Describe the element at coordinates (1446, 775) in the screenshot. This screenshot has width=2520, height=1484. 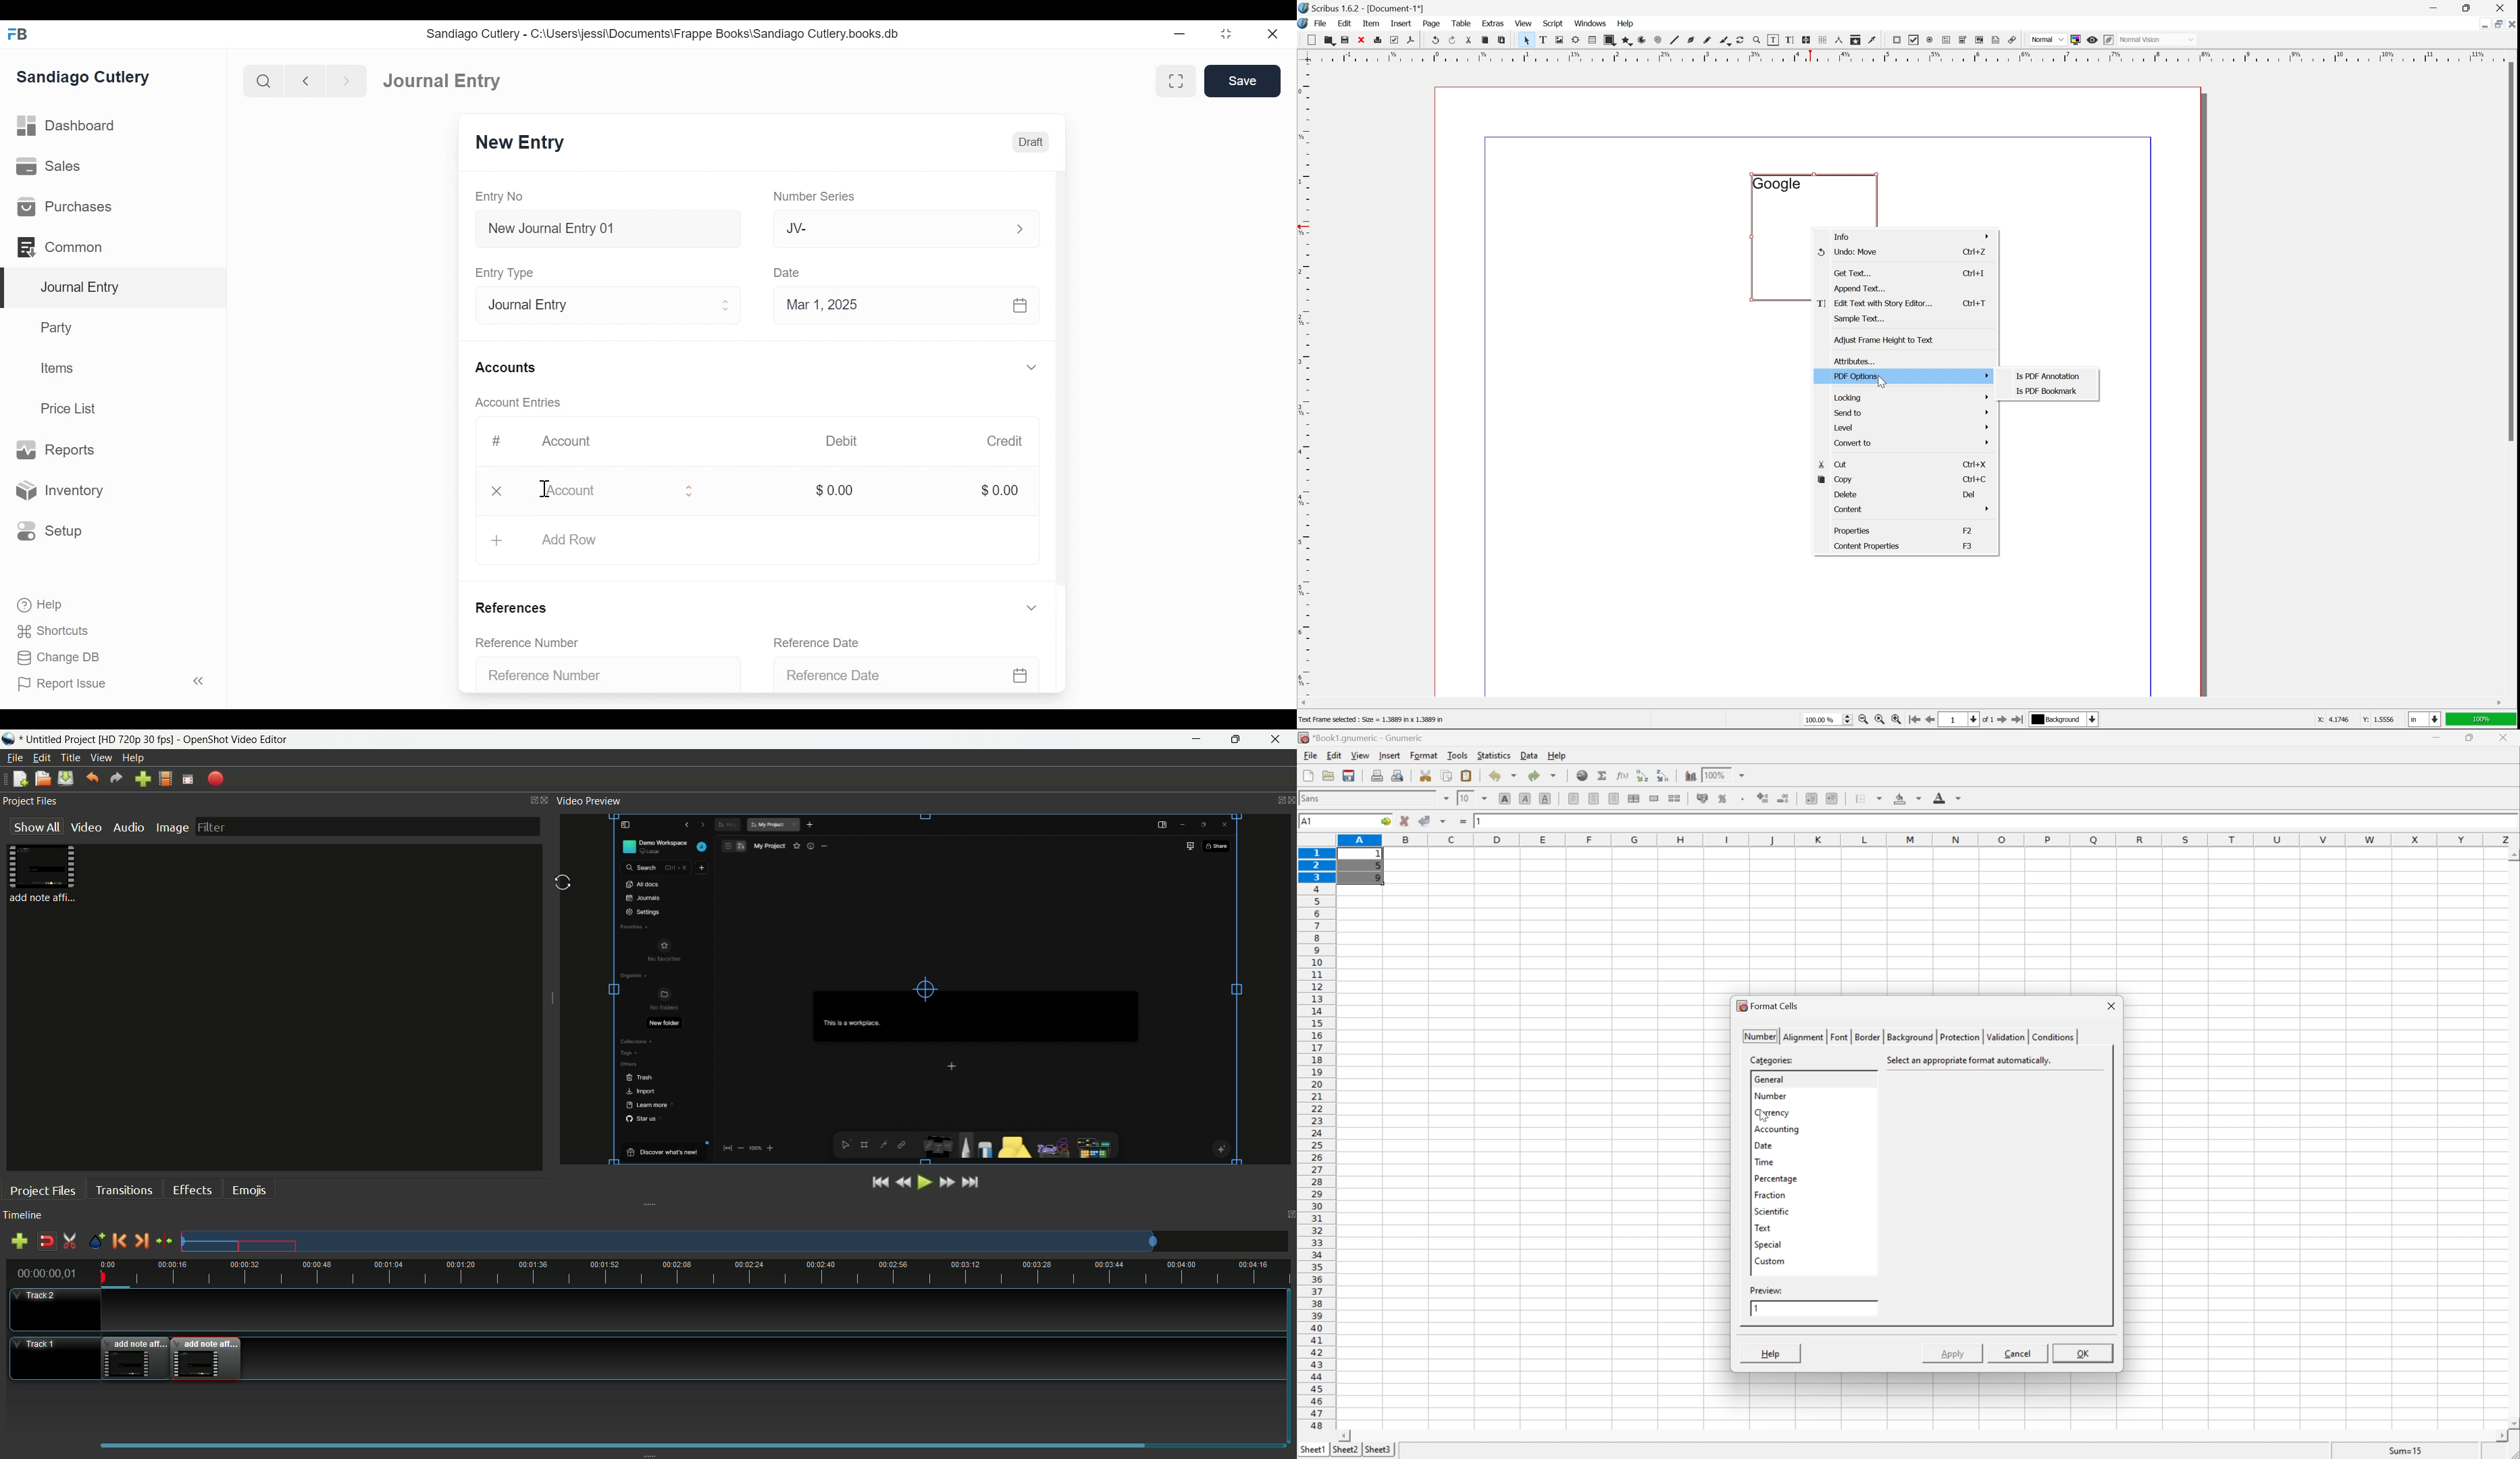
I see `copy` at that location.